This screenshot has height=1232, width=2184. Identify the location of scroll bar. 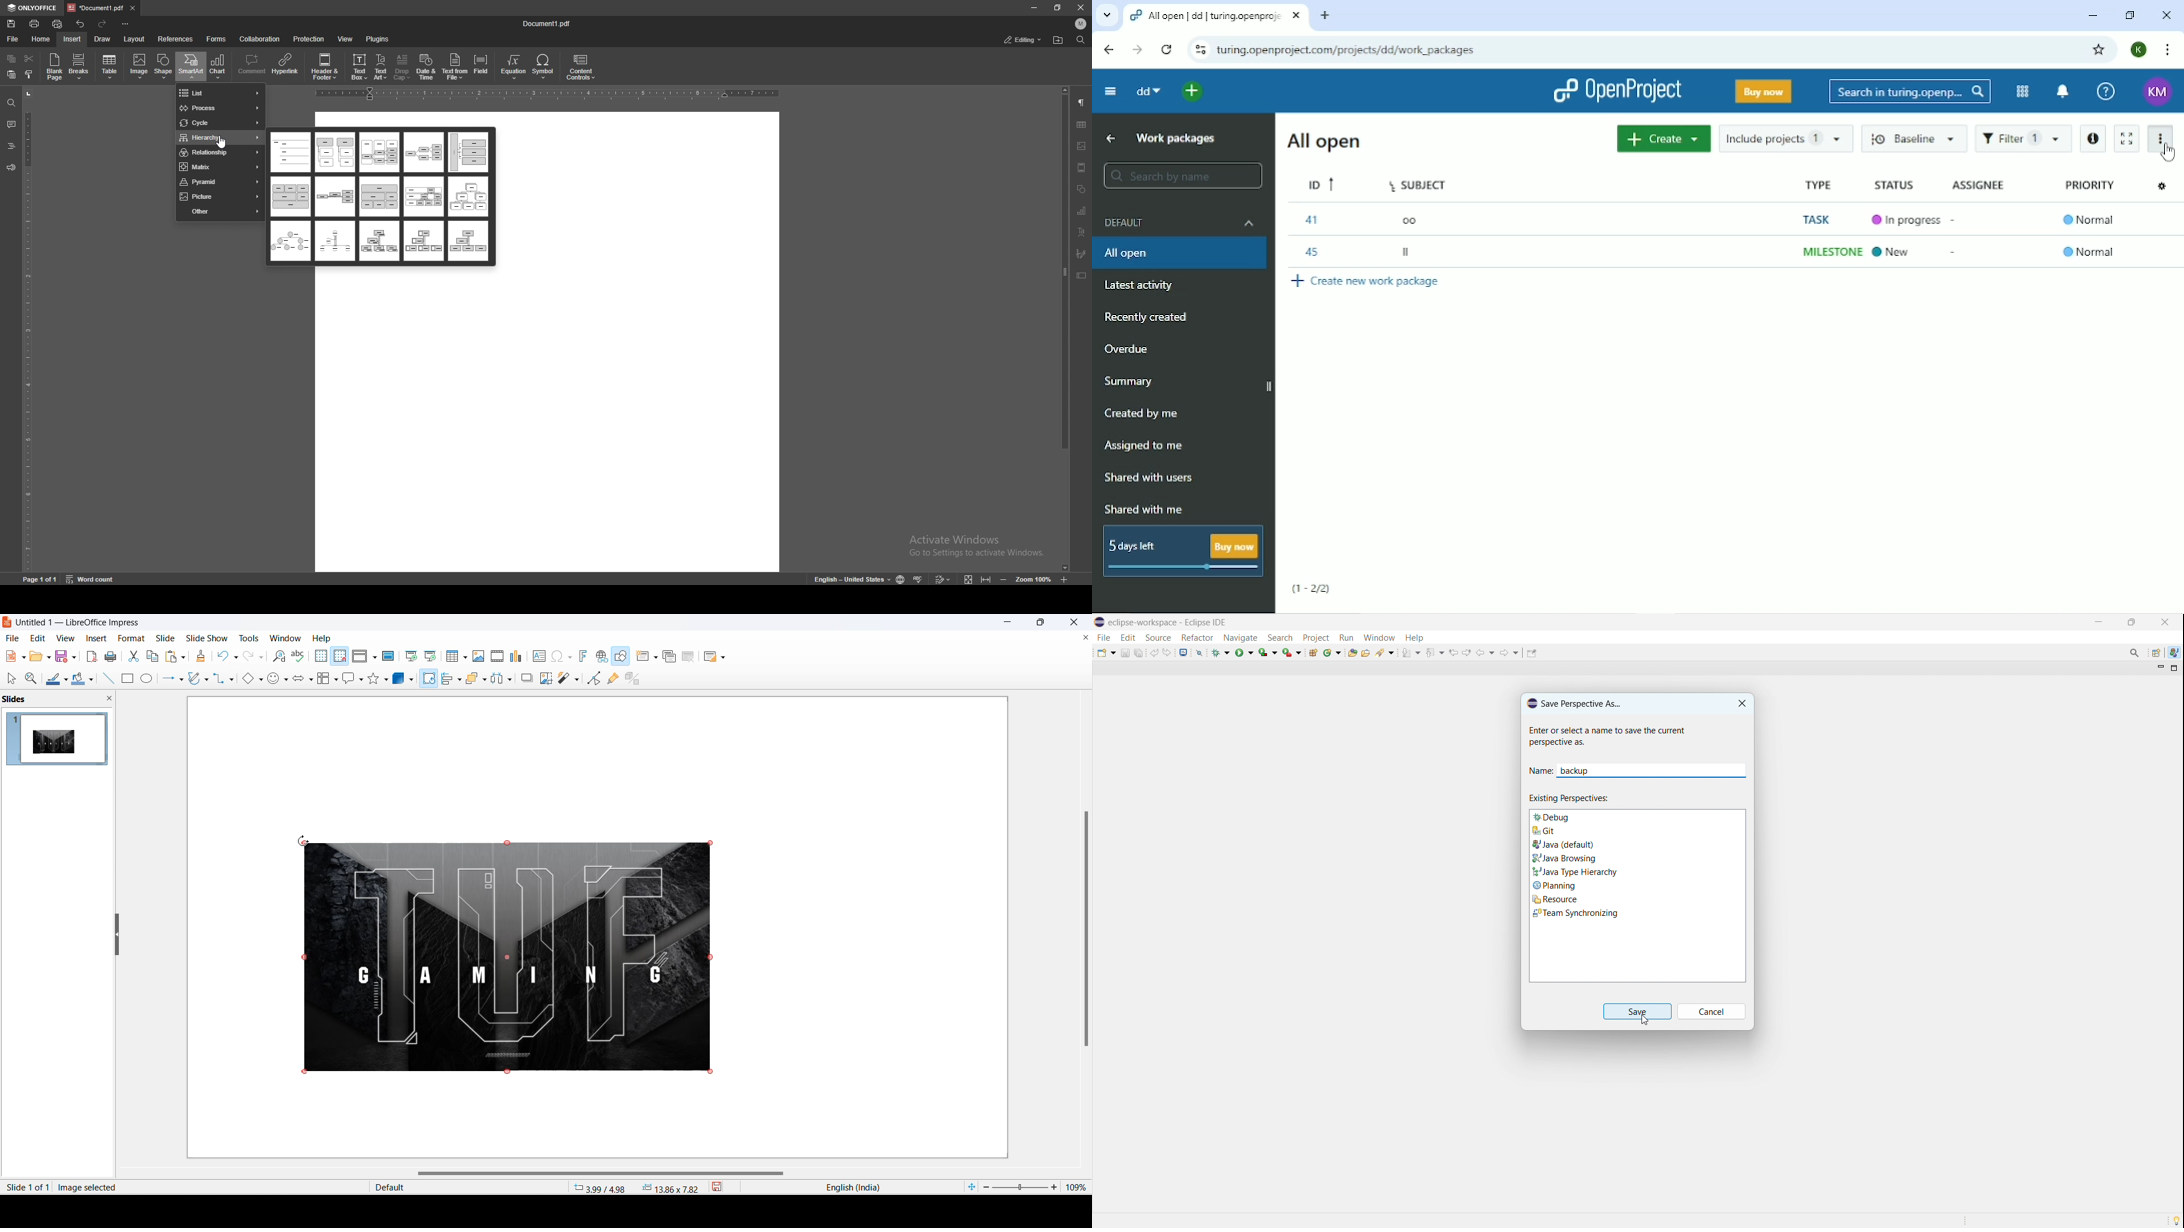
(1065, 330).